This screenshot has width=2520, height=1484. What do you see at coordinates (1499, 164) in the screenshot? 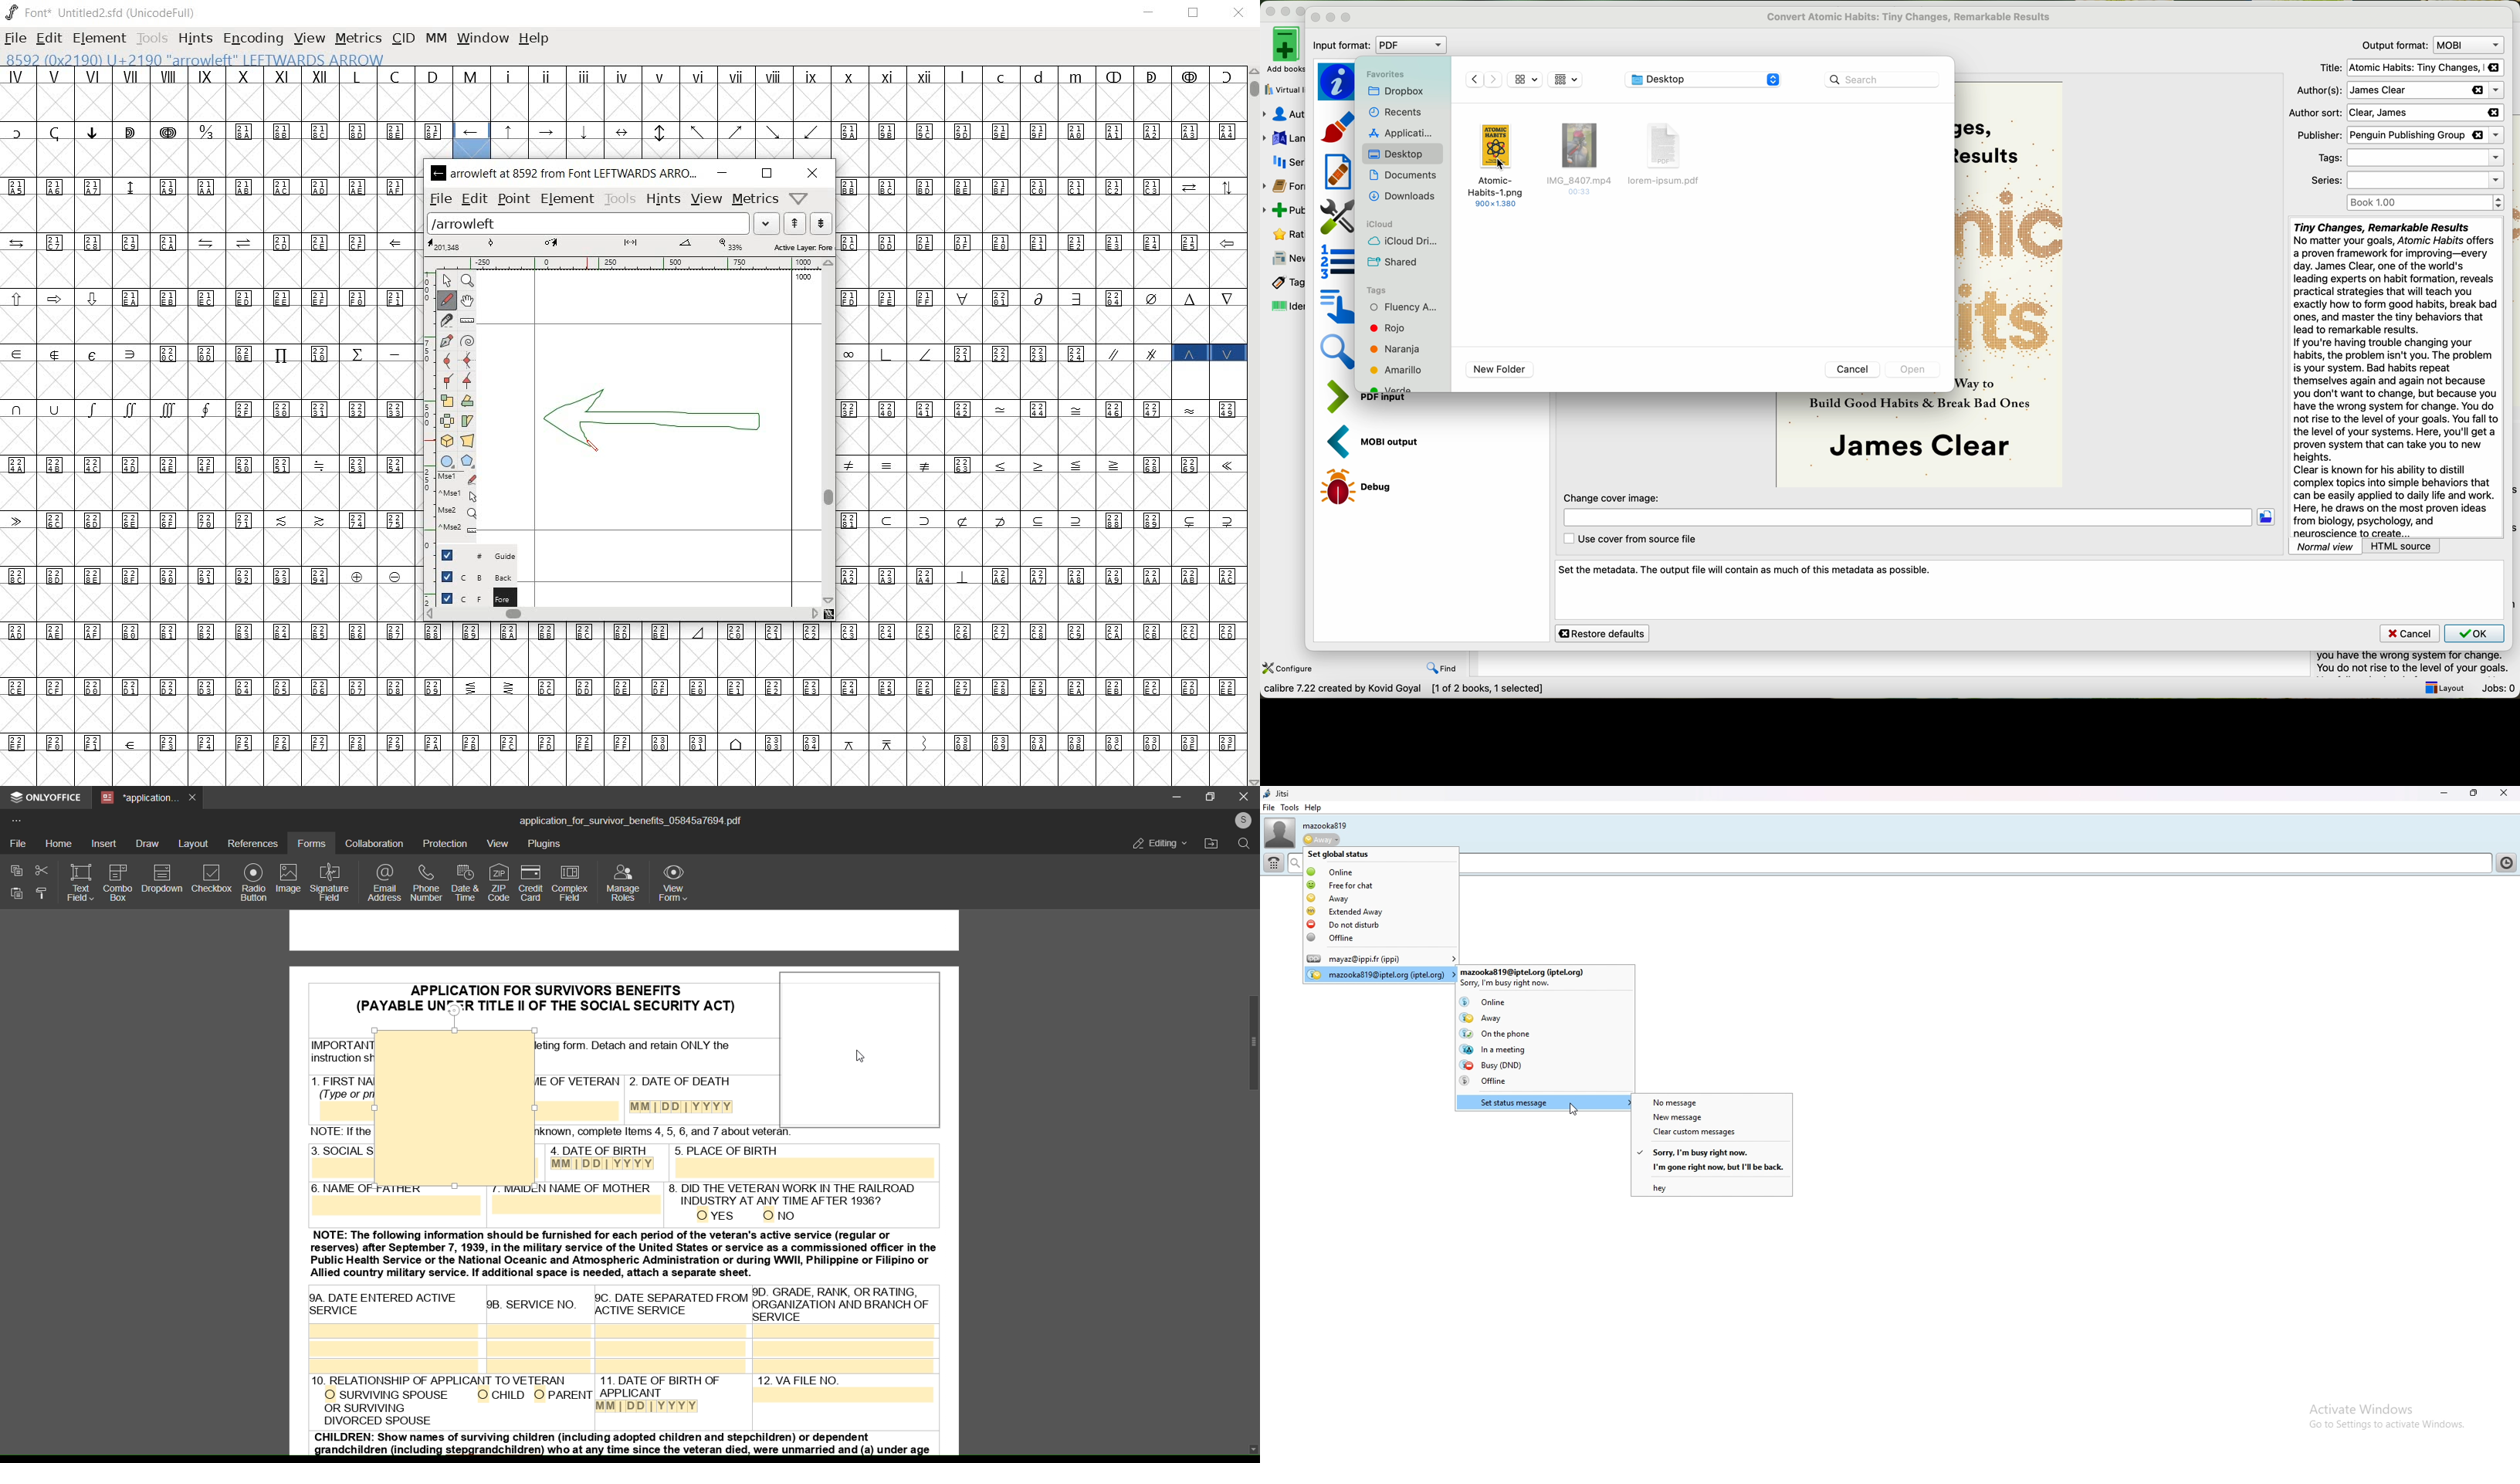
I see `click on image` at bounding box center [1499, 164].